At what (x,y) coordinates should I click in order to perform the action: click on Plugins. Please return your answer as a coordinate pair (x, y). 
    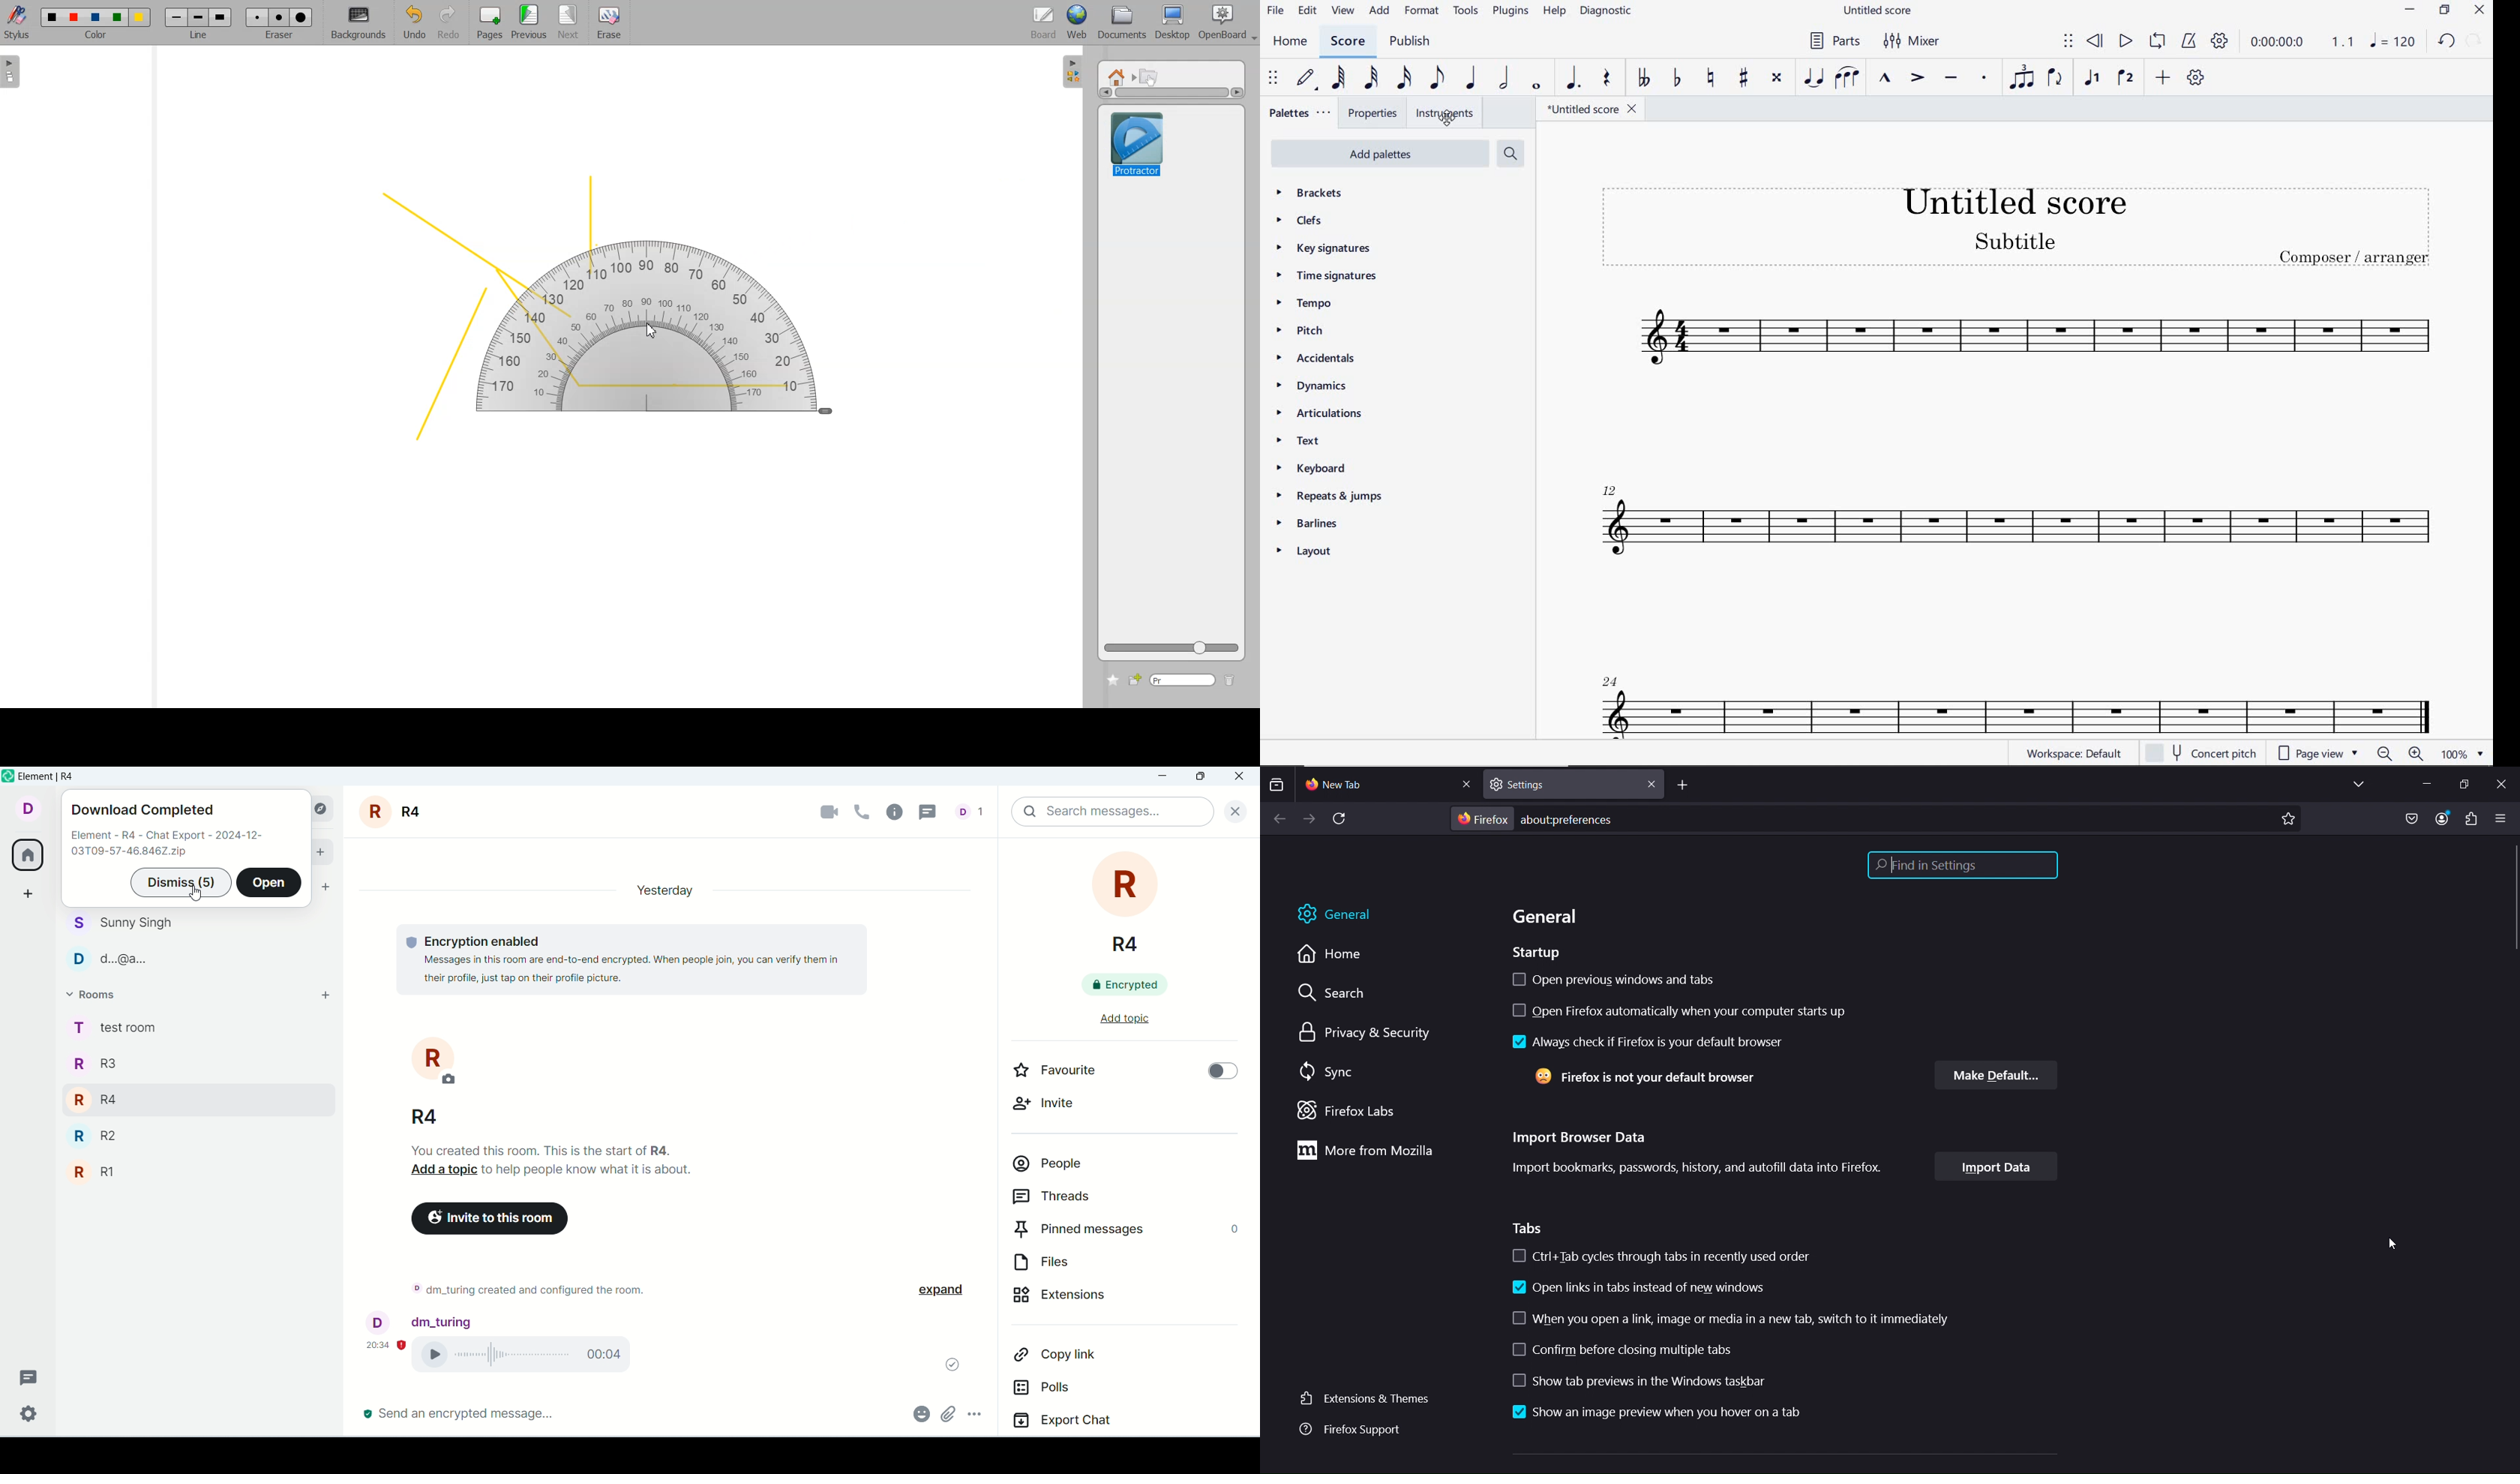
    Looking at the image, I should click on (2471, 818).